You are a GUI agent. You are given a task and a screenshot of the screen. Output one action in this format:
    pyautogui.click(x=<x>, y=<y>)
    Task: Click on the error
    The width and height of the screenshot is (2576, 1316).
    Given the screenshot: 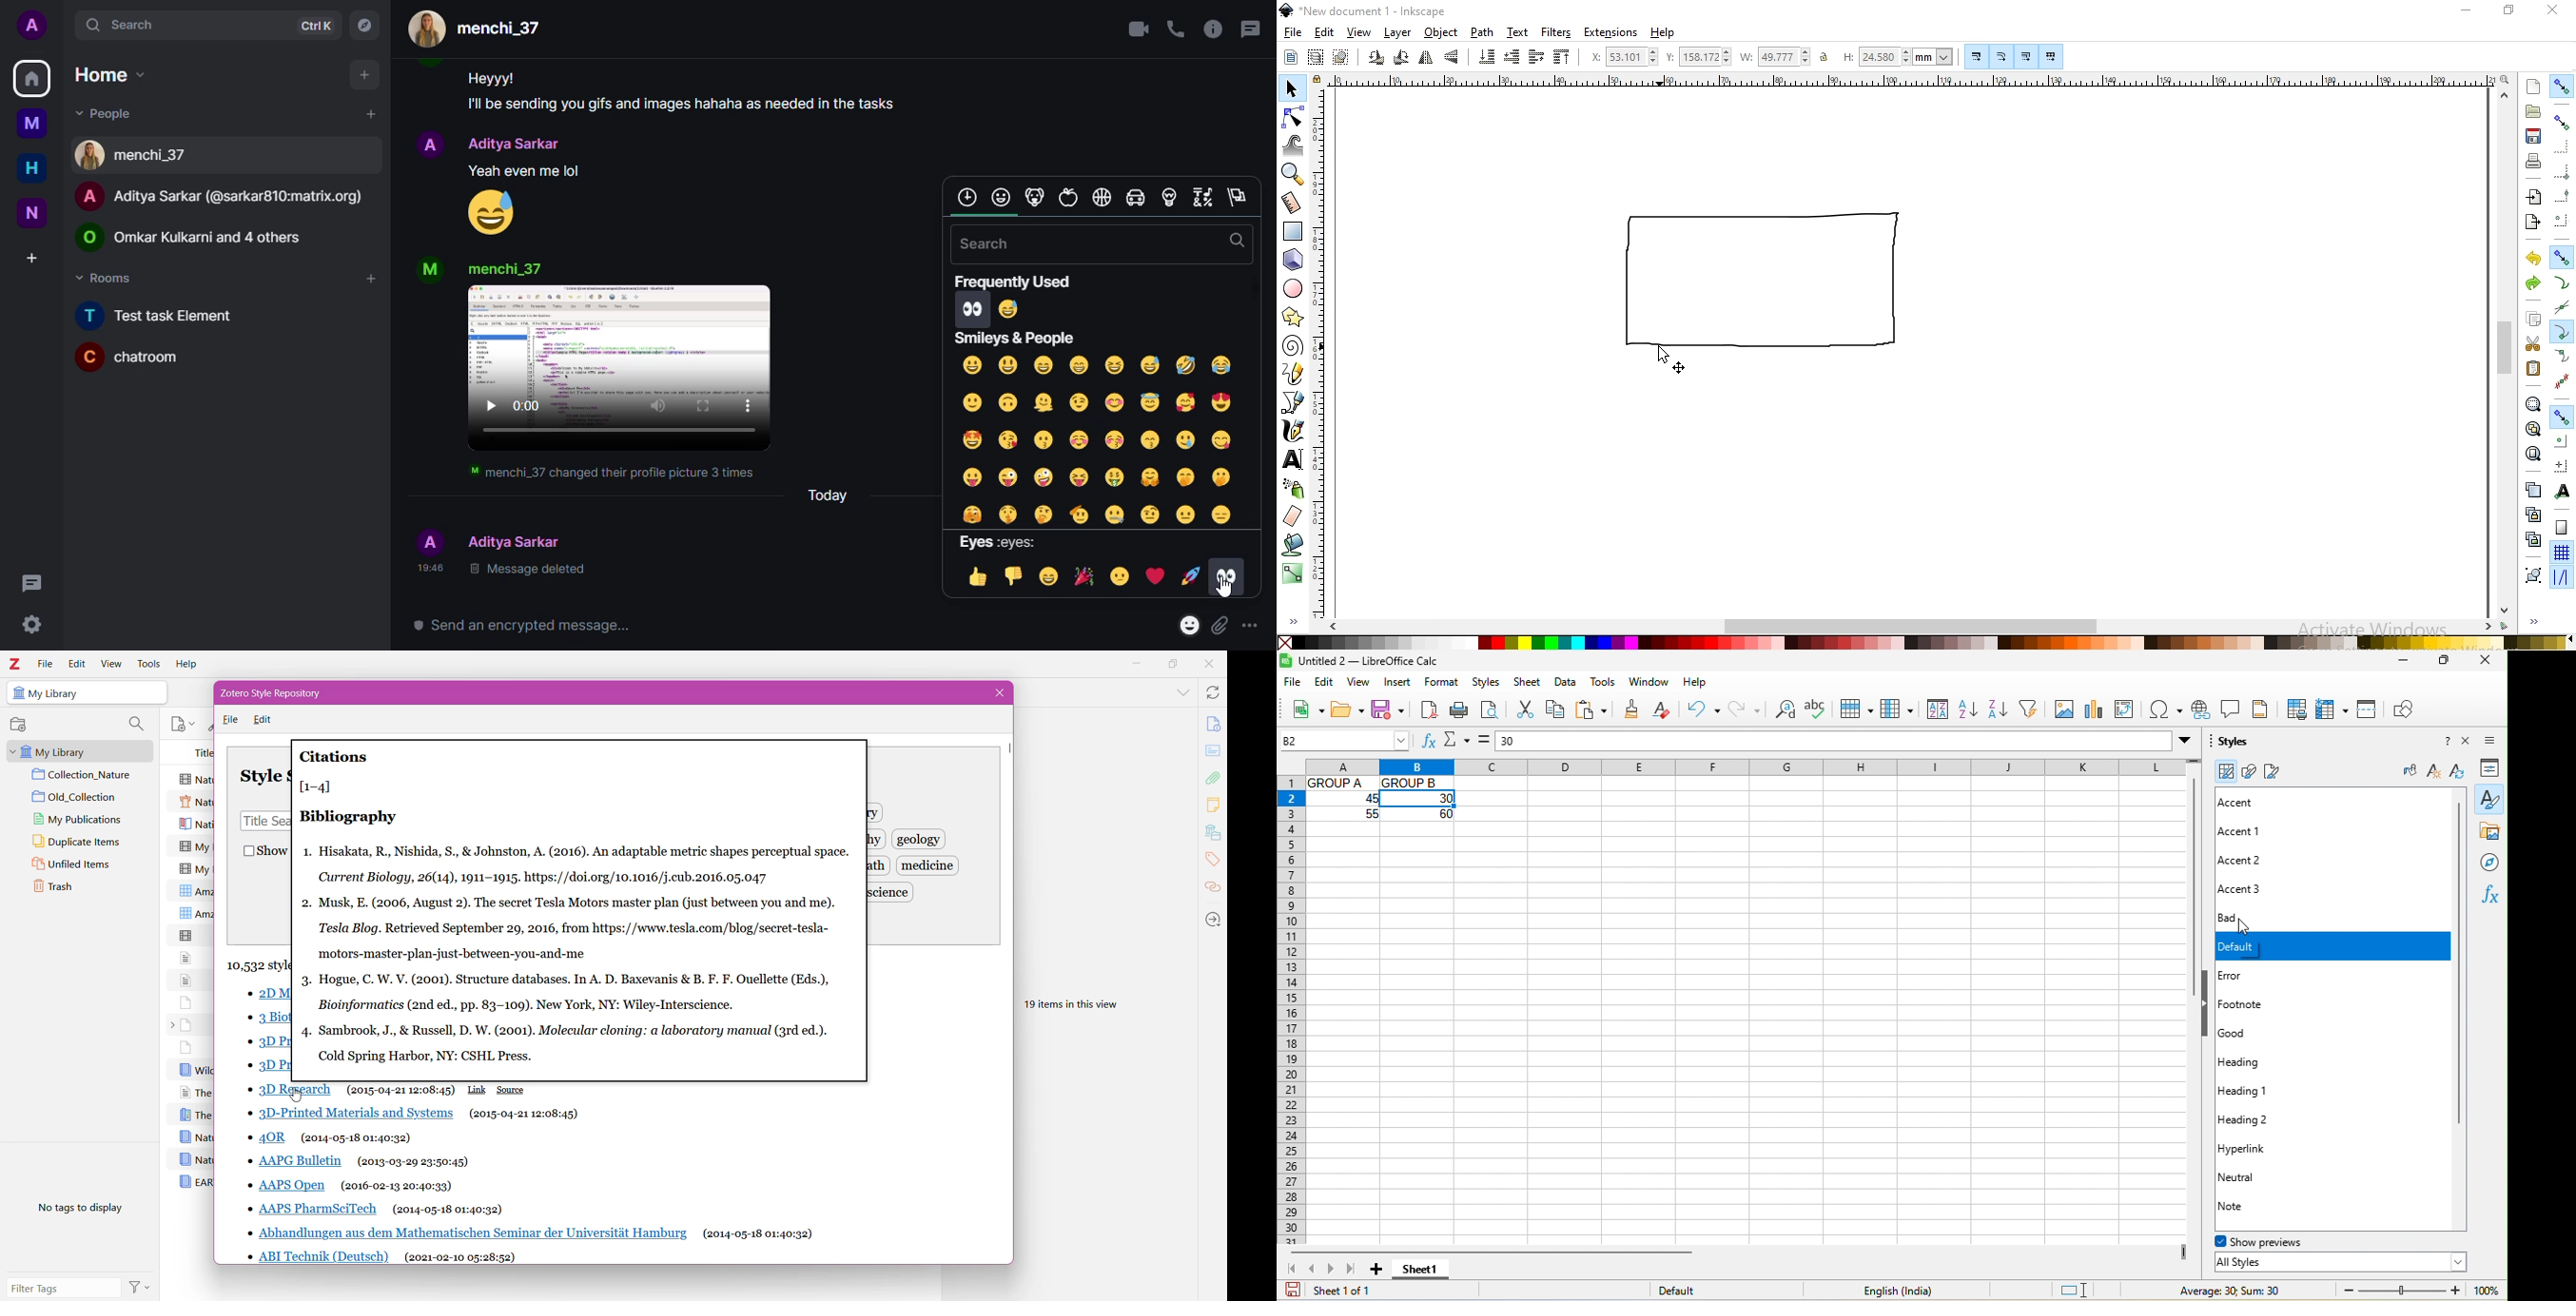 What is the action you would take?
    pyautogui.click(x=2251, y=974)
    